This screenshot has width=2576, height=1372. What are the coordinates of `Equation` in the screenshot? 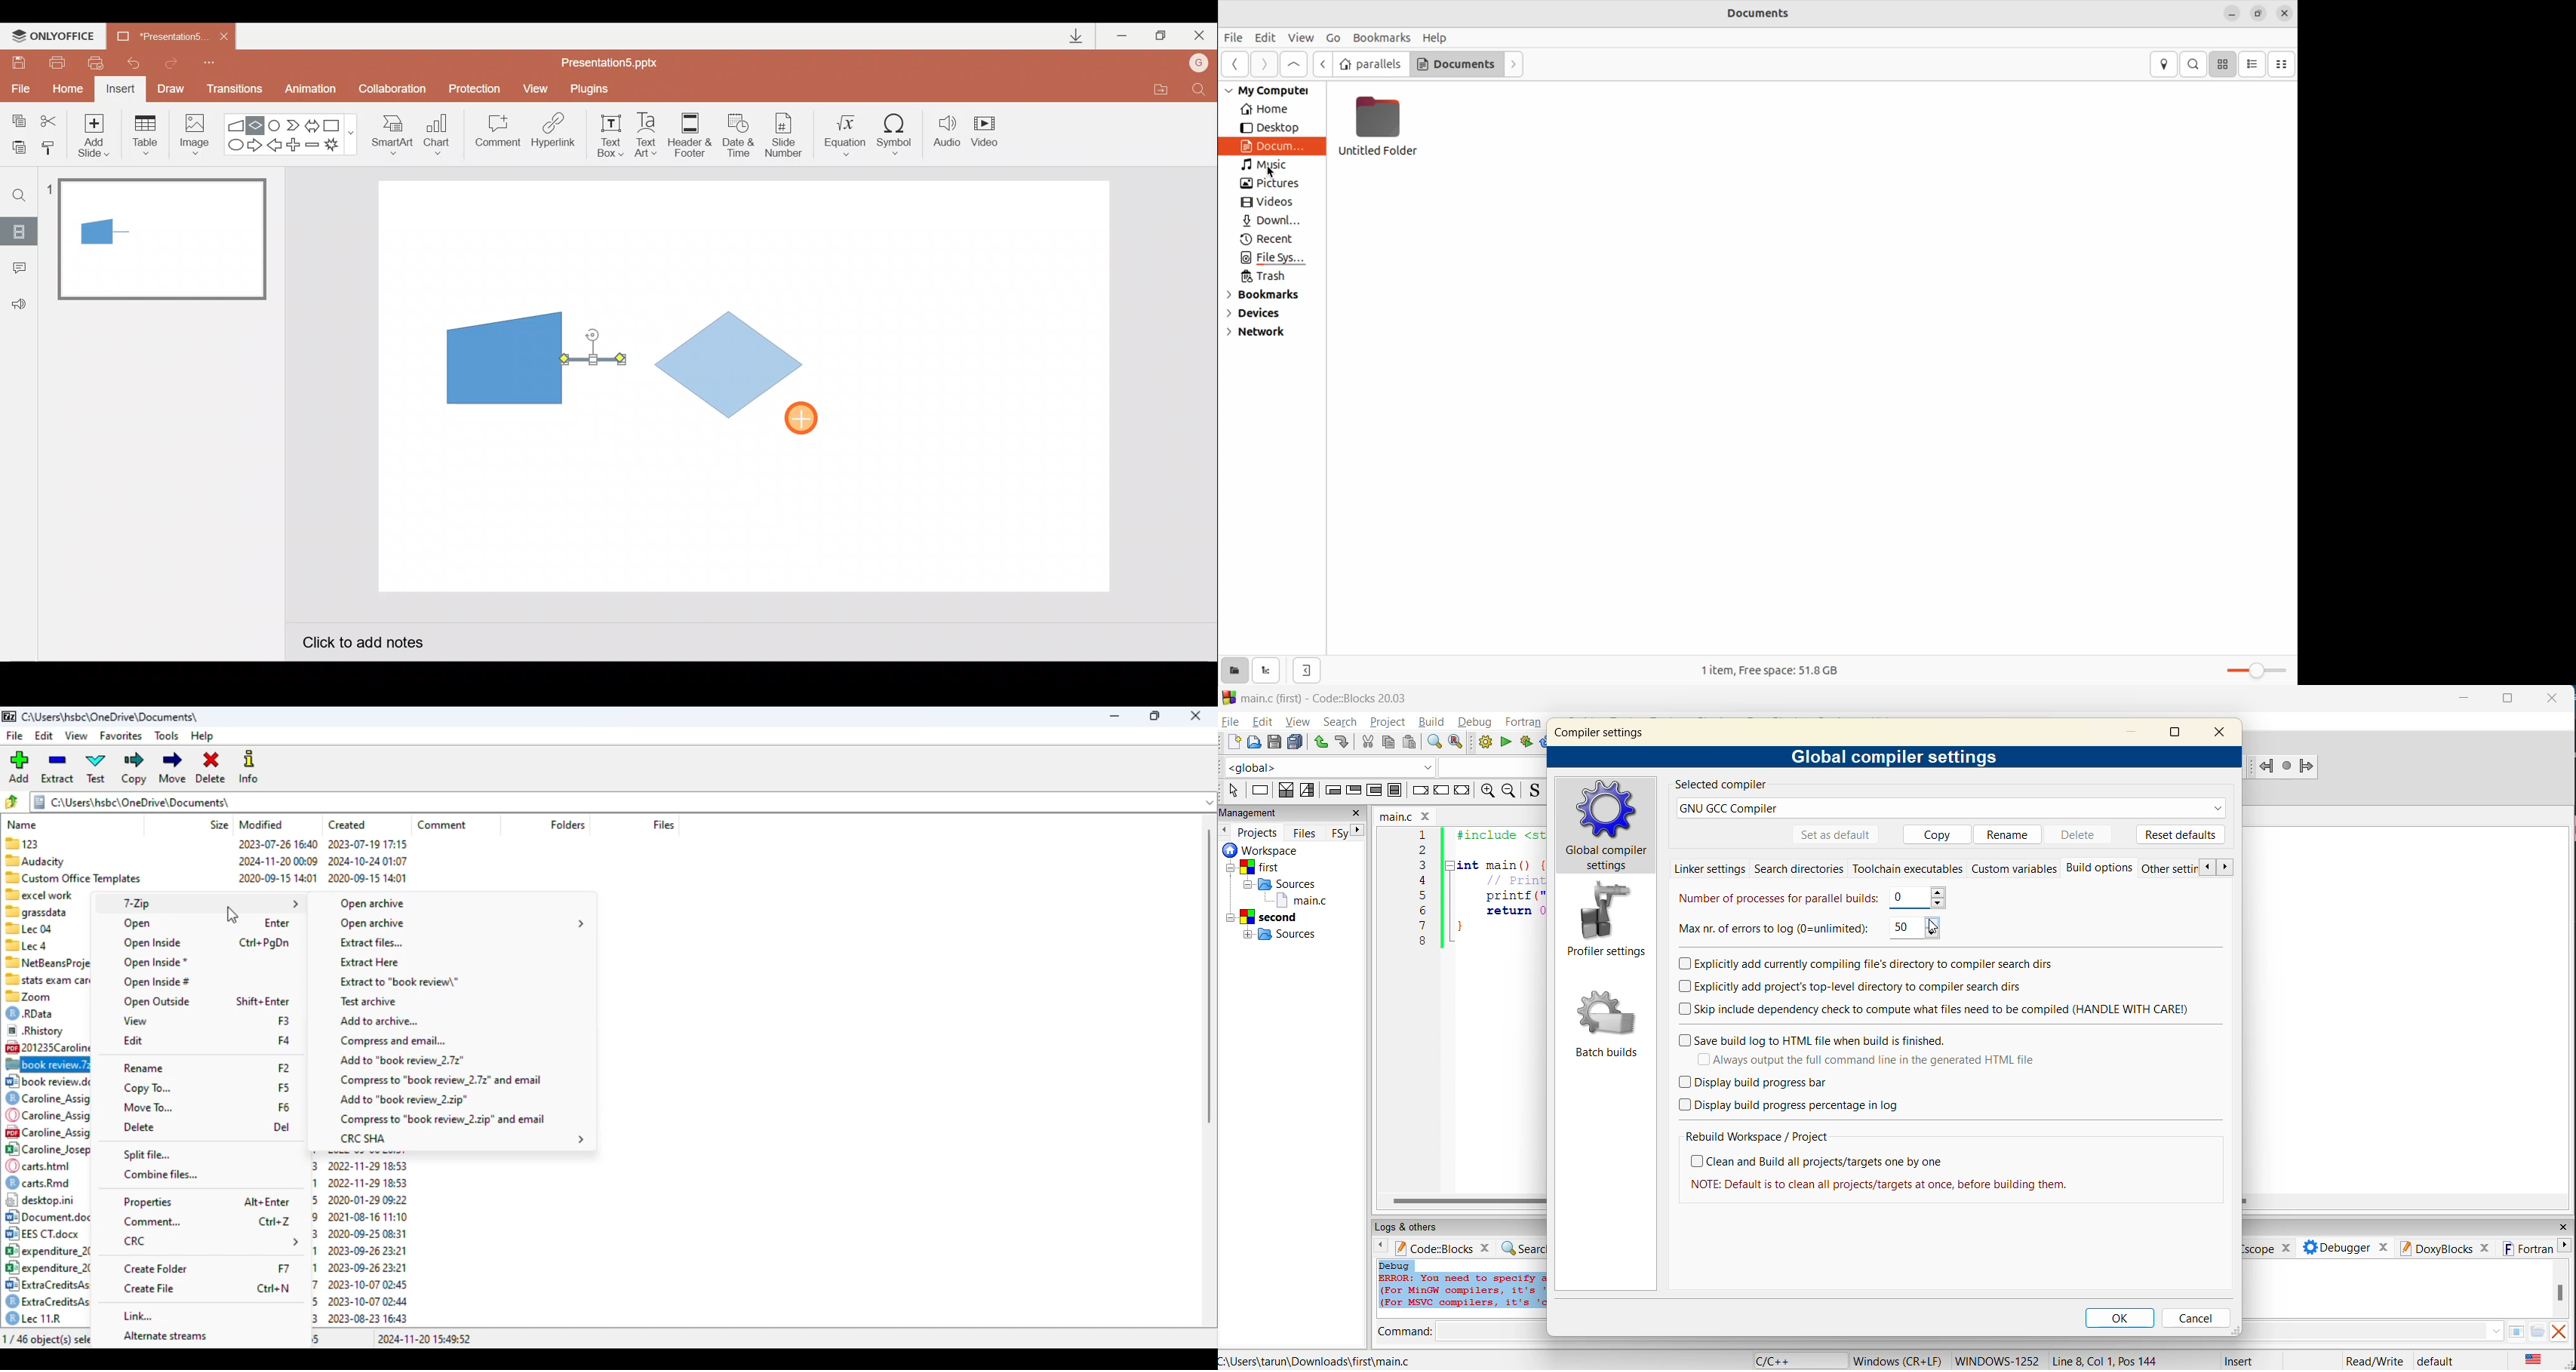 It's located at (848, 133).